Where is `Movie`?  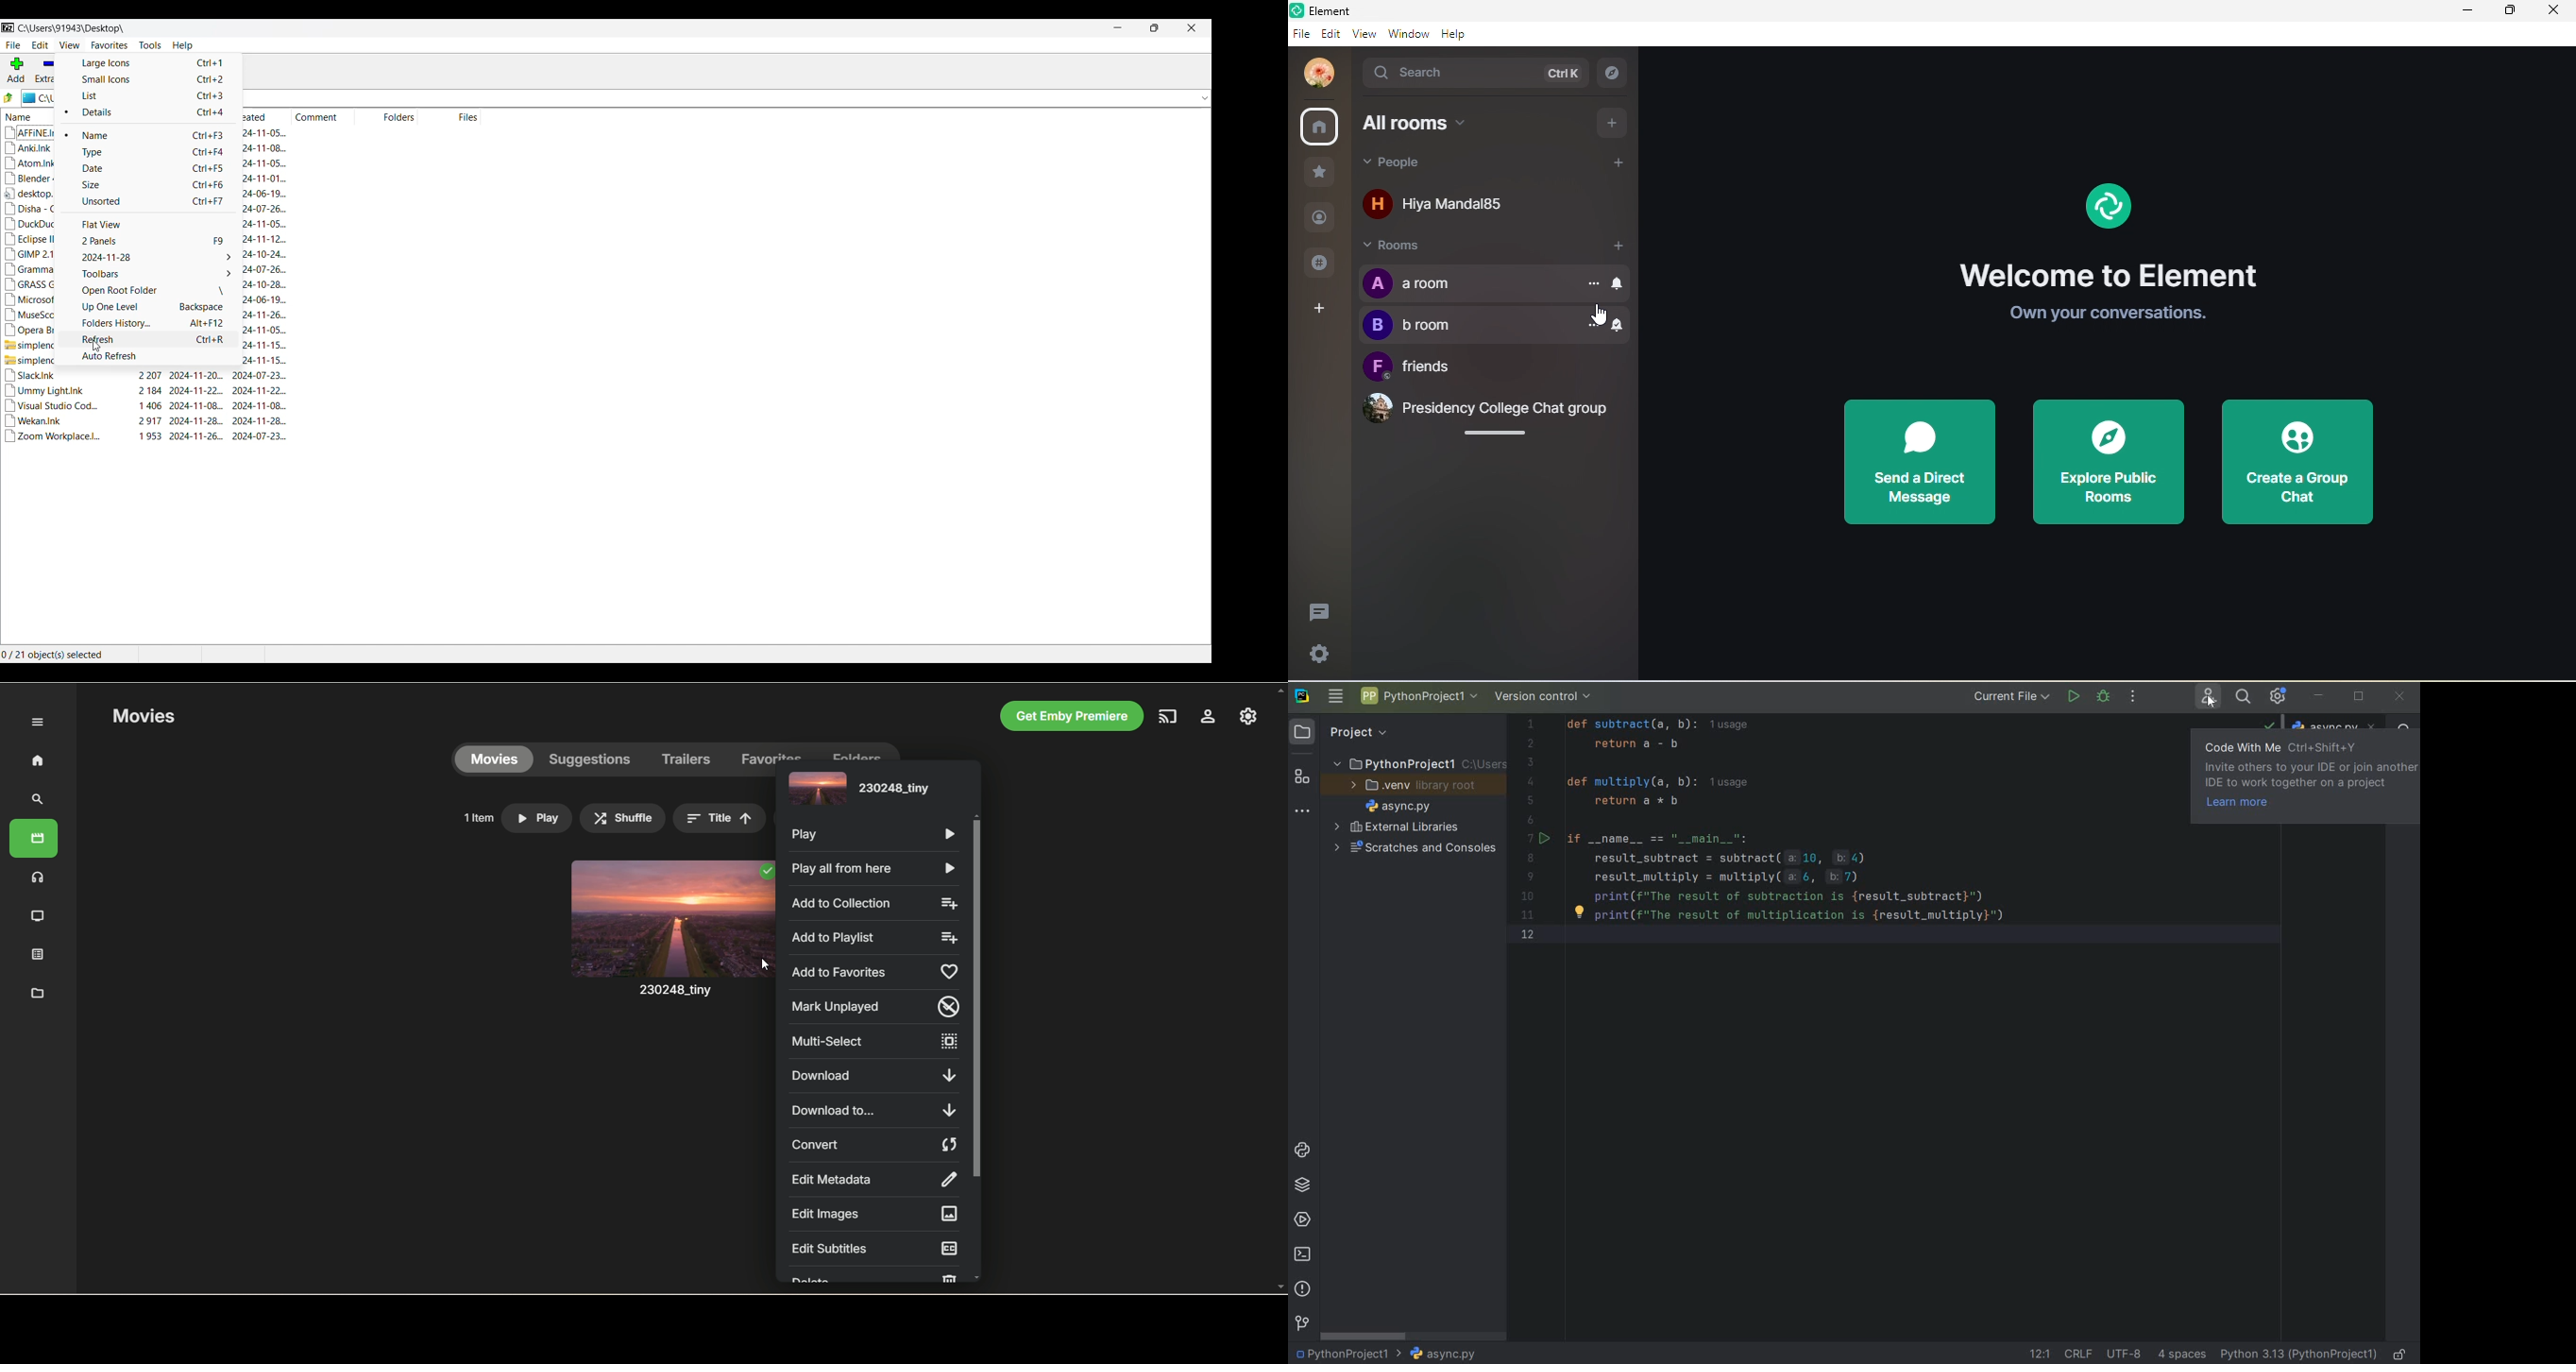
Movie is located at coordinates (670, 942).